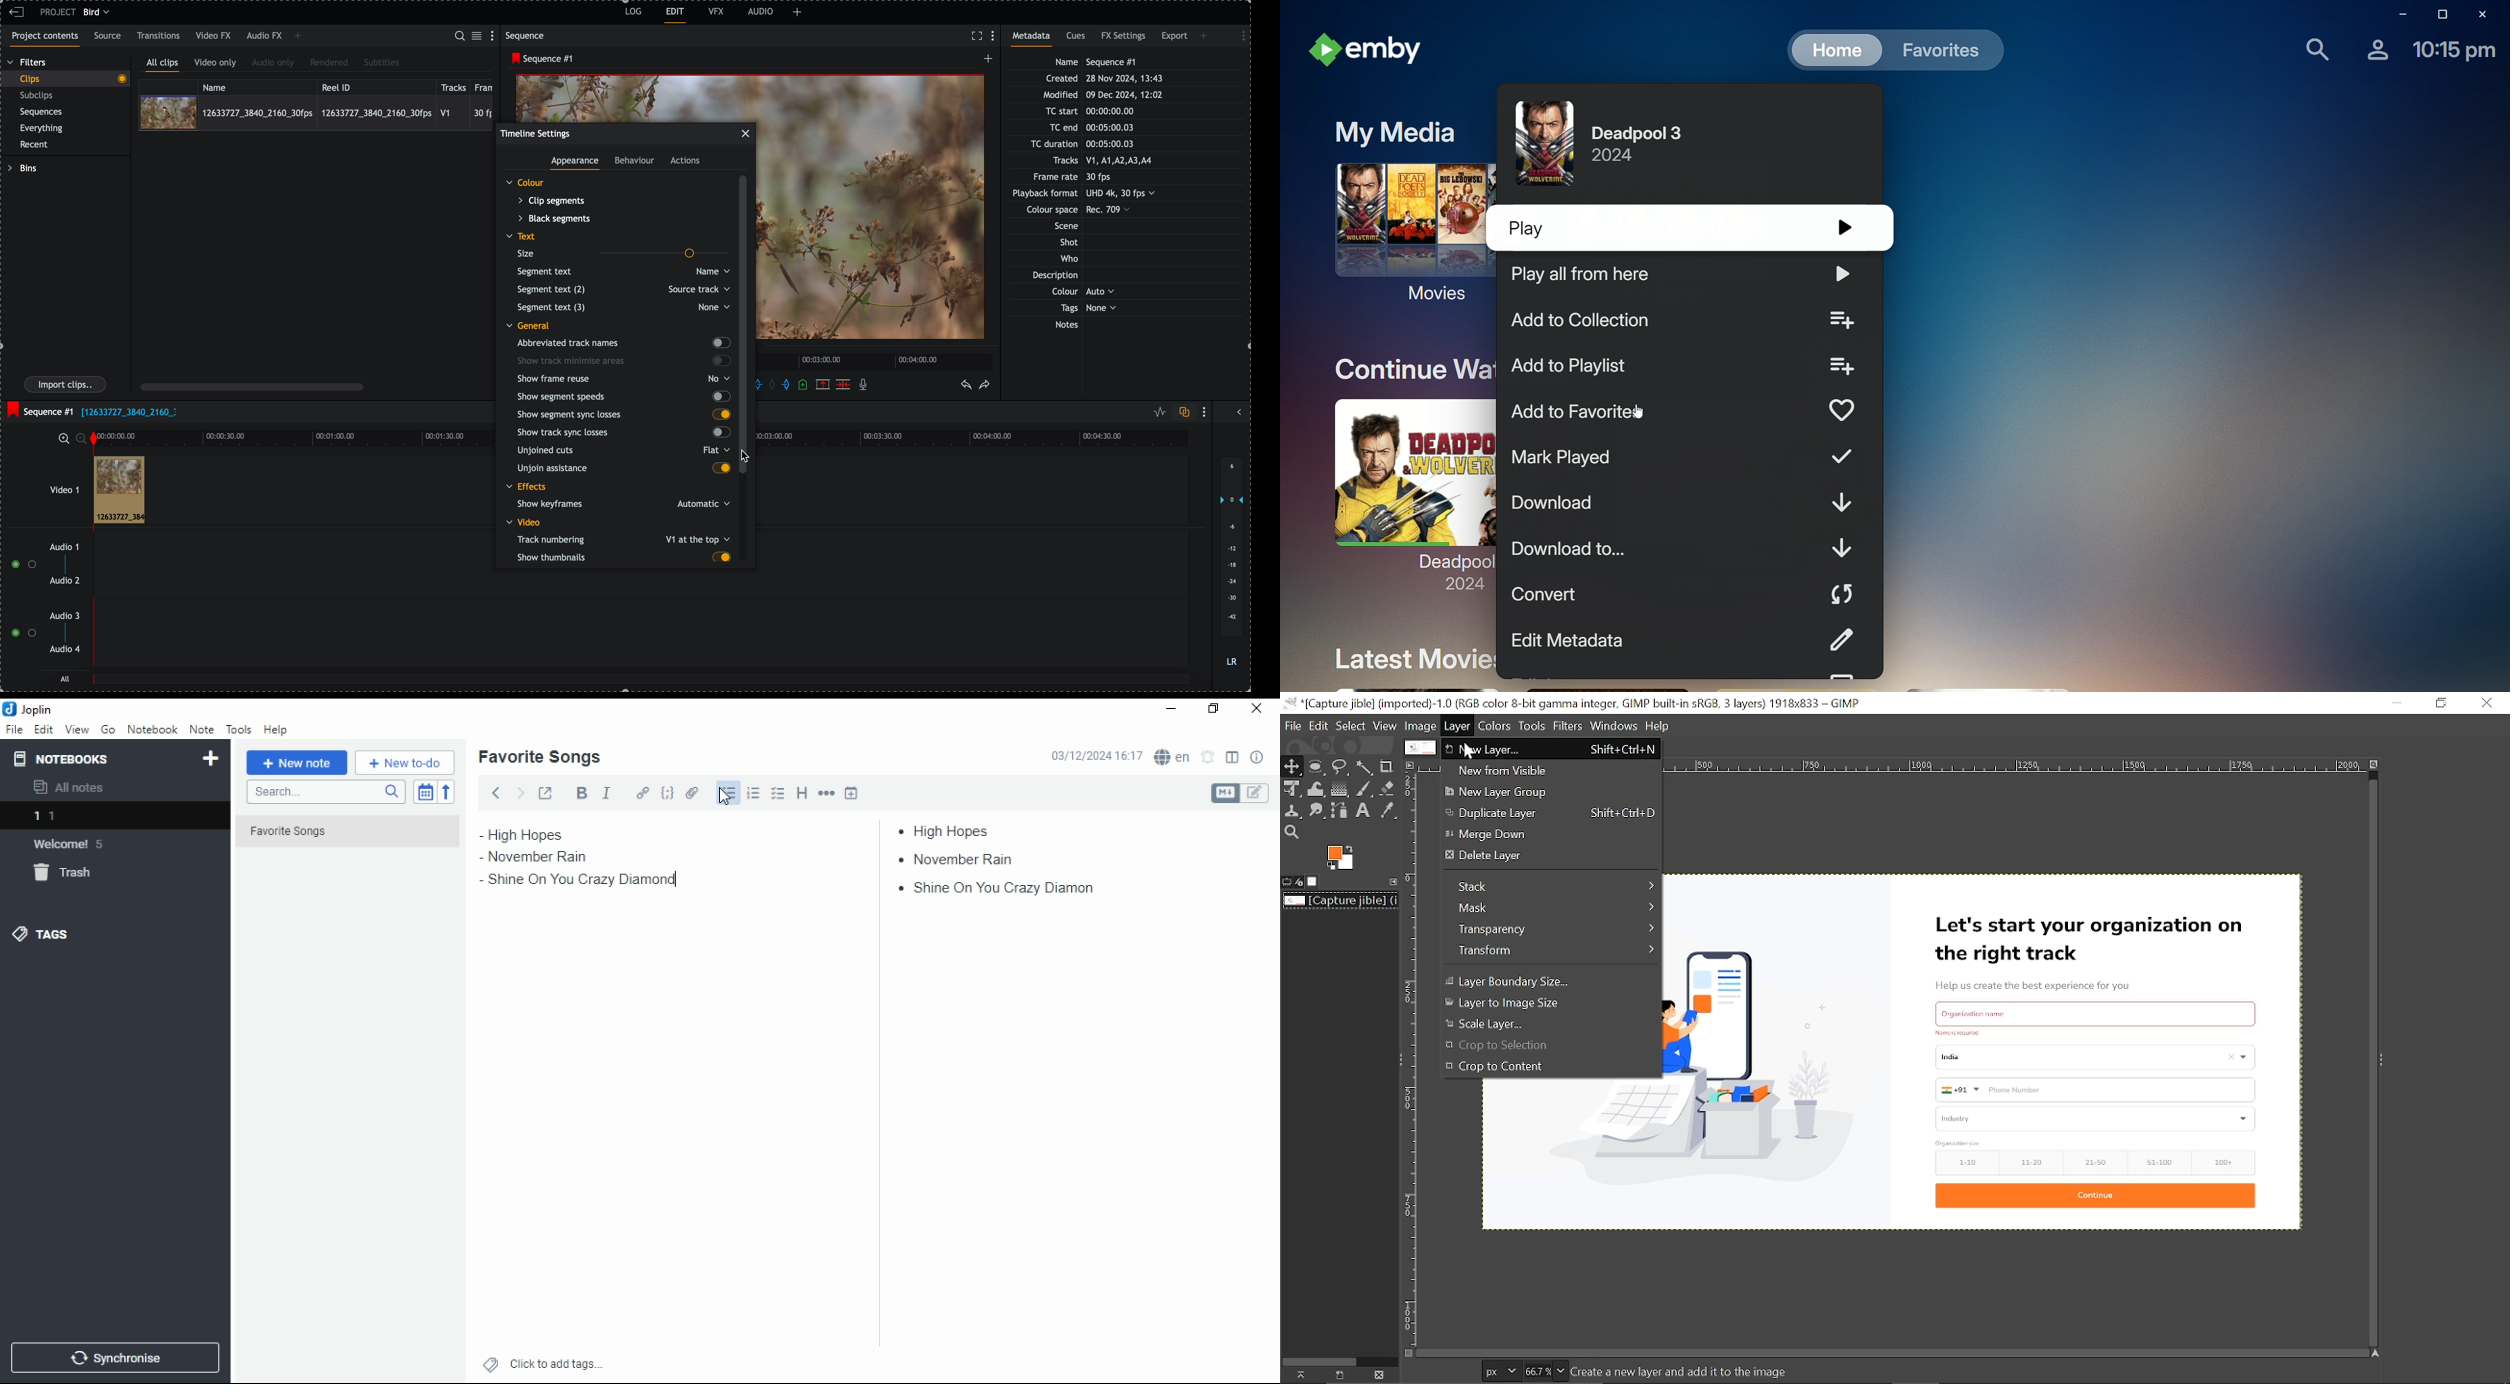  Describe the element at coordinates (1174, 756) in the screenshot. I see `spell checker` at that location.